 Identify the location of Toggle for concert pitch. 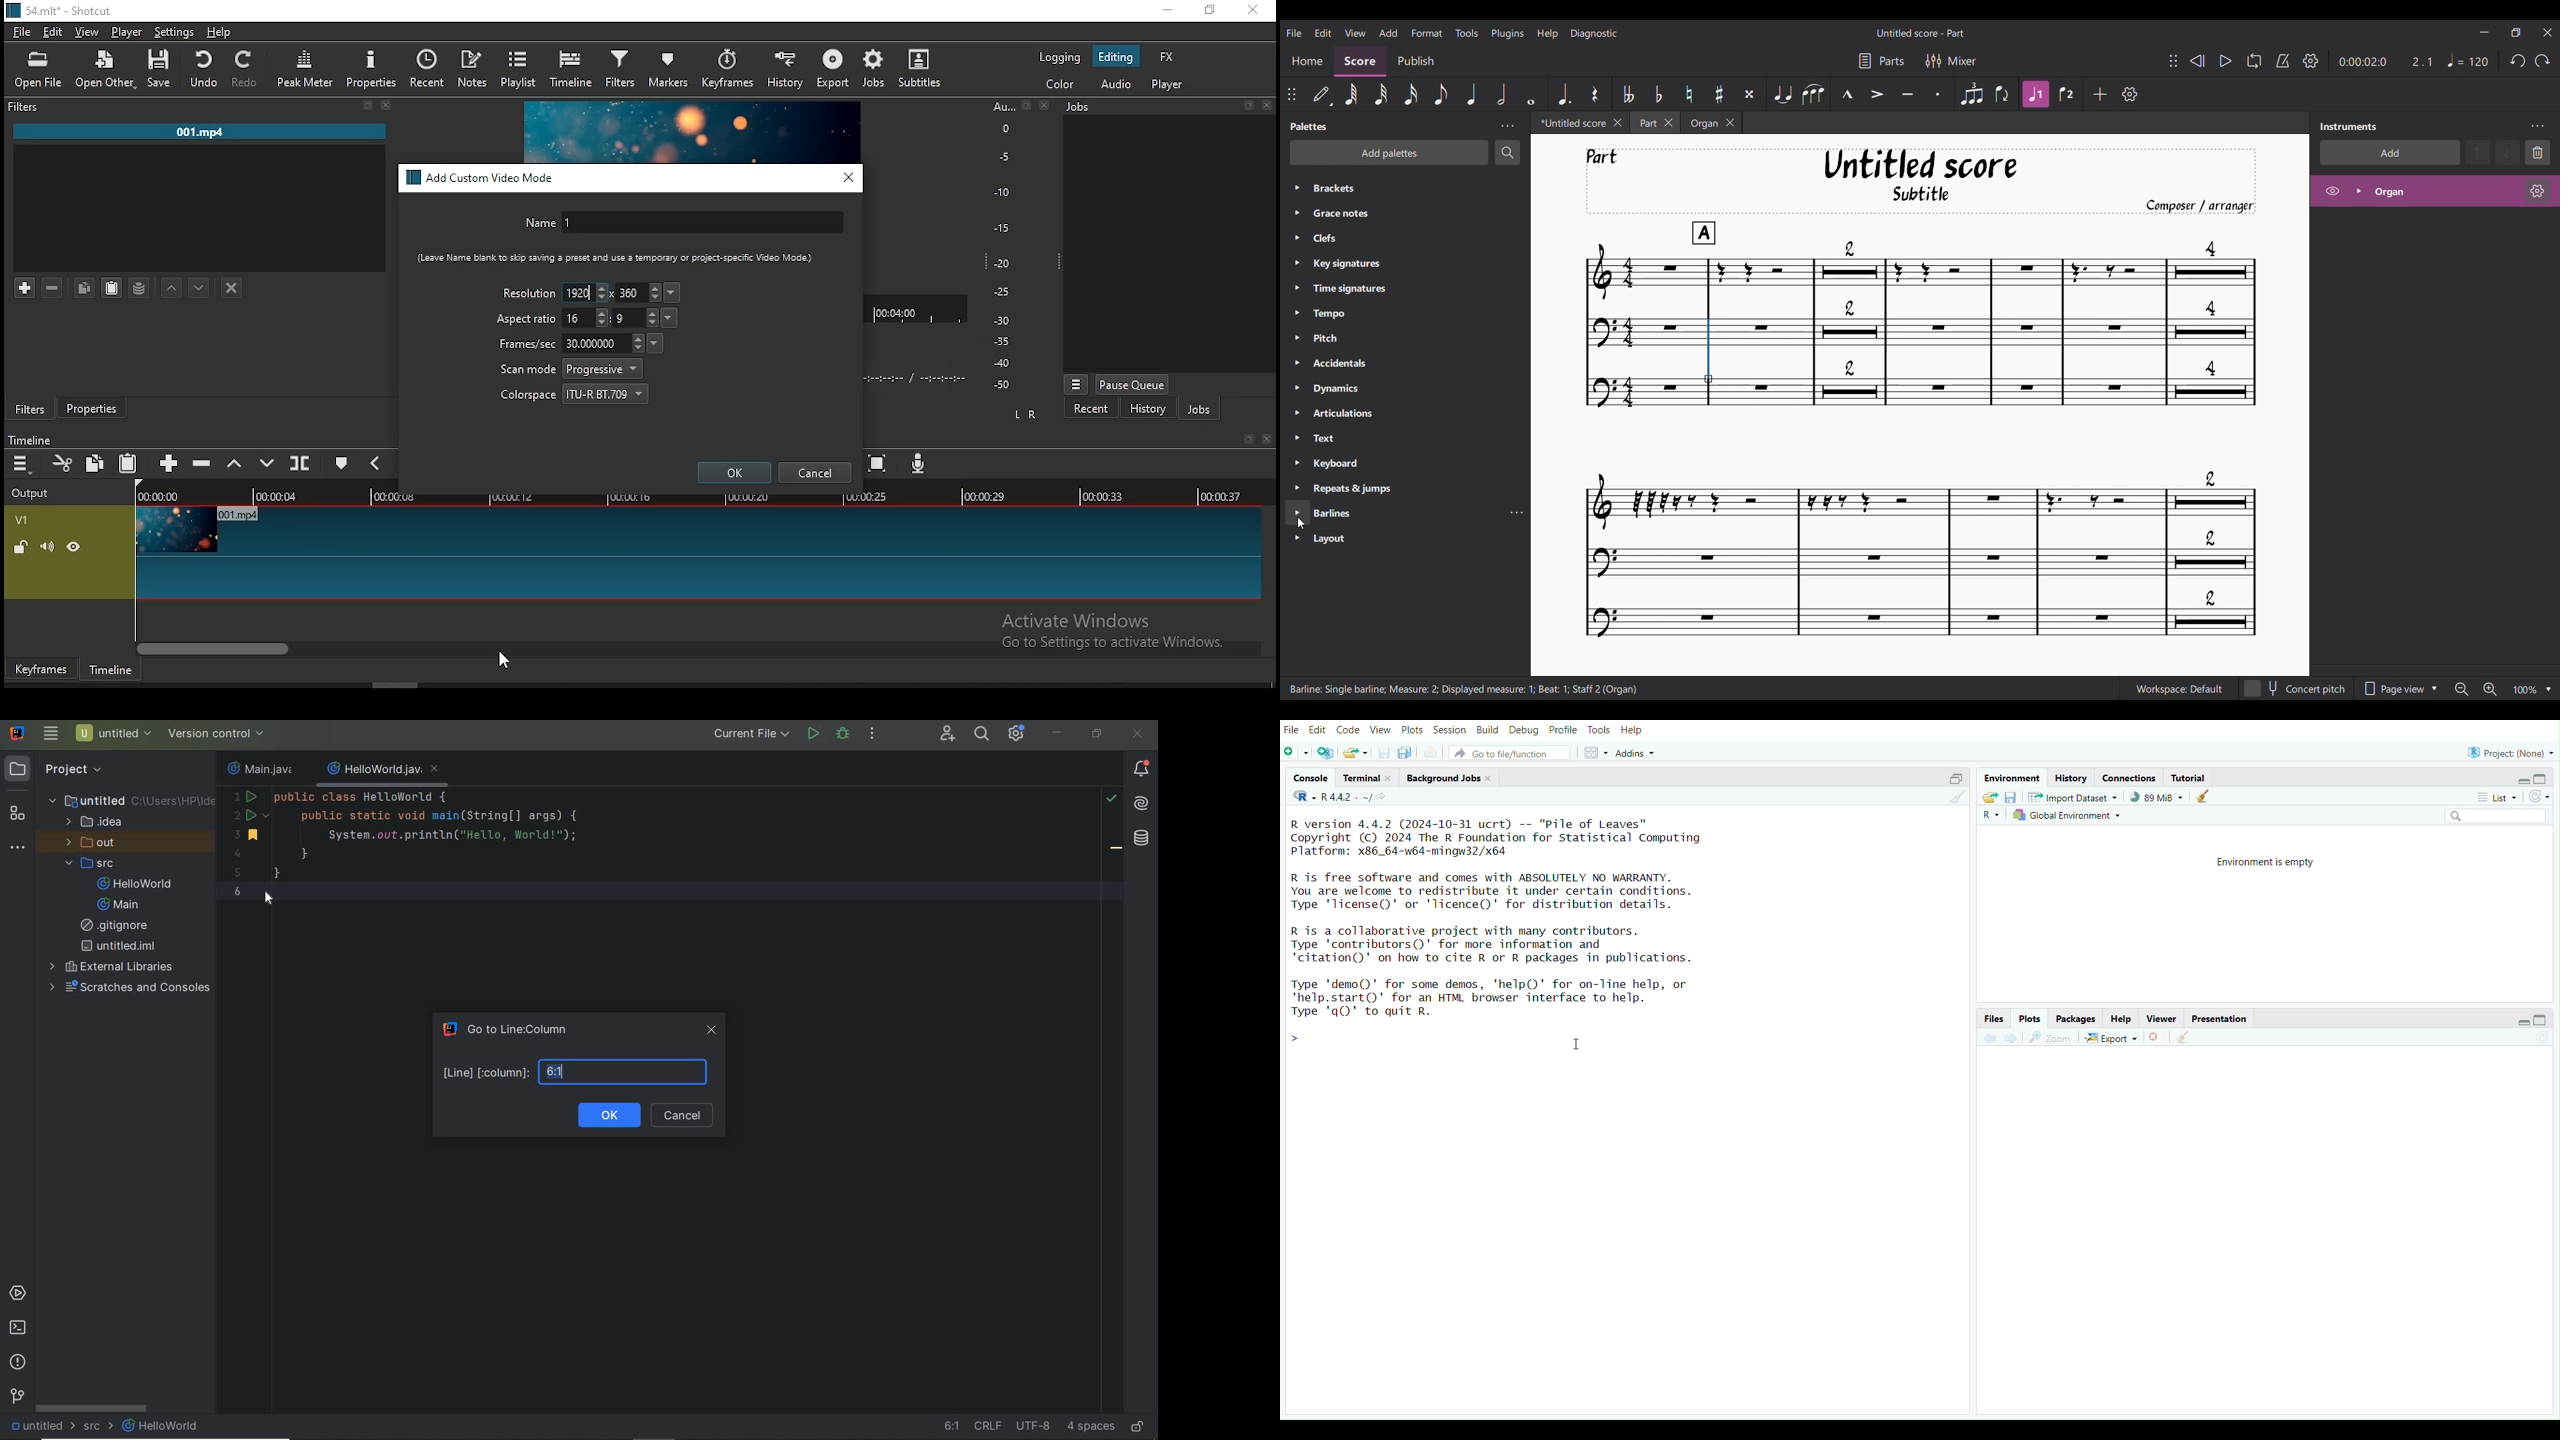
(2296, 689).